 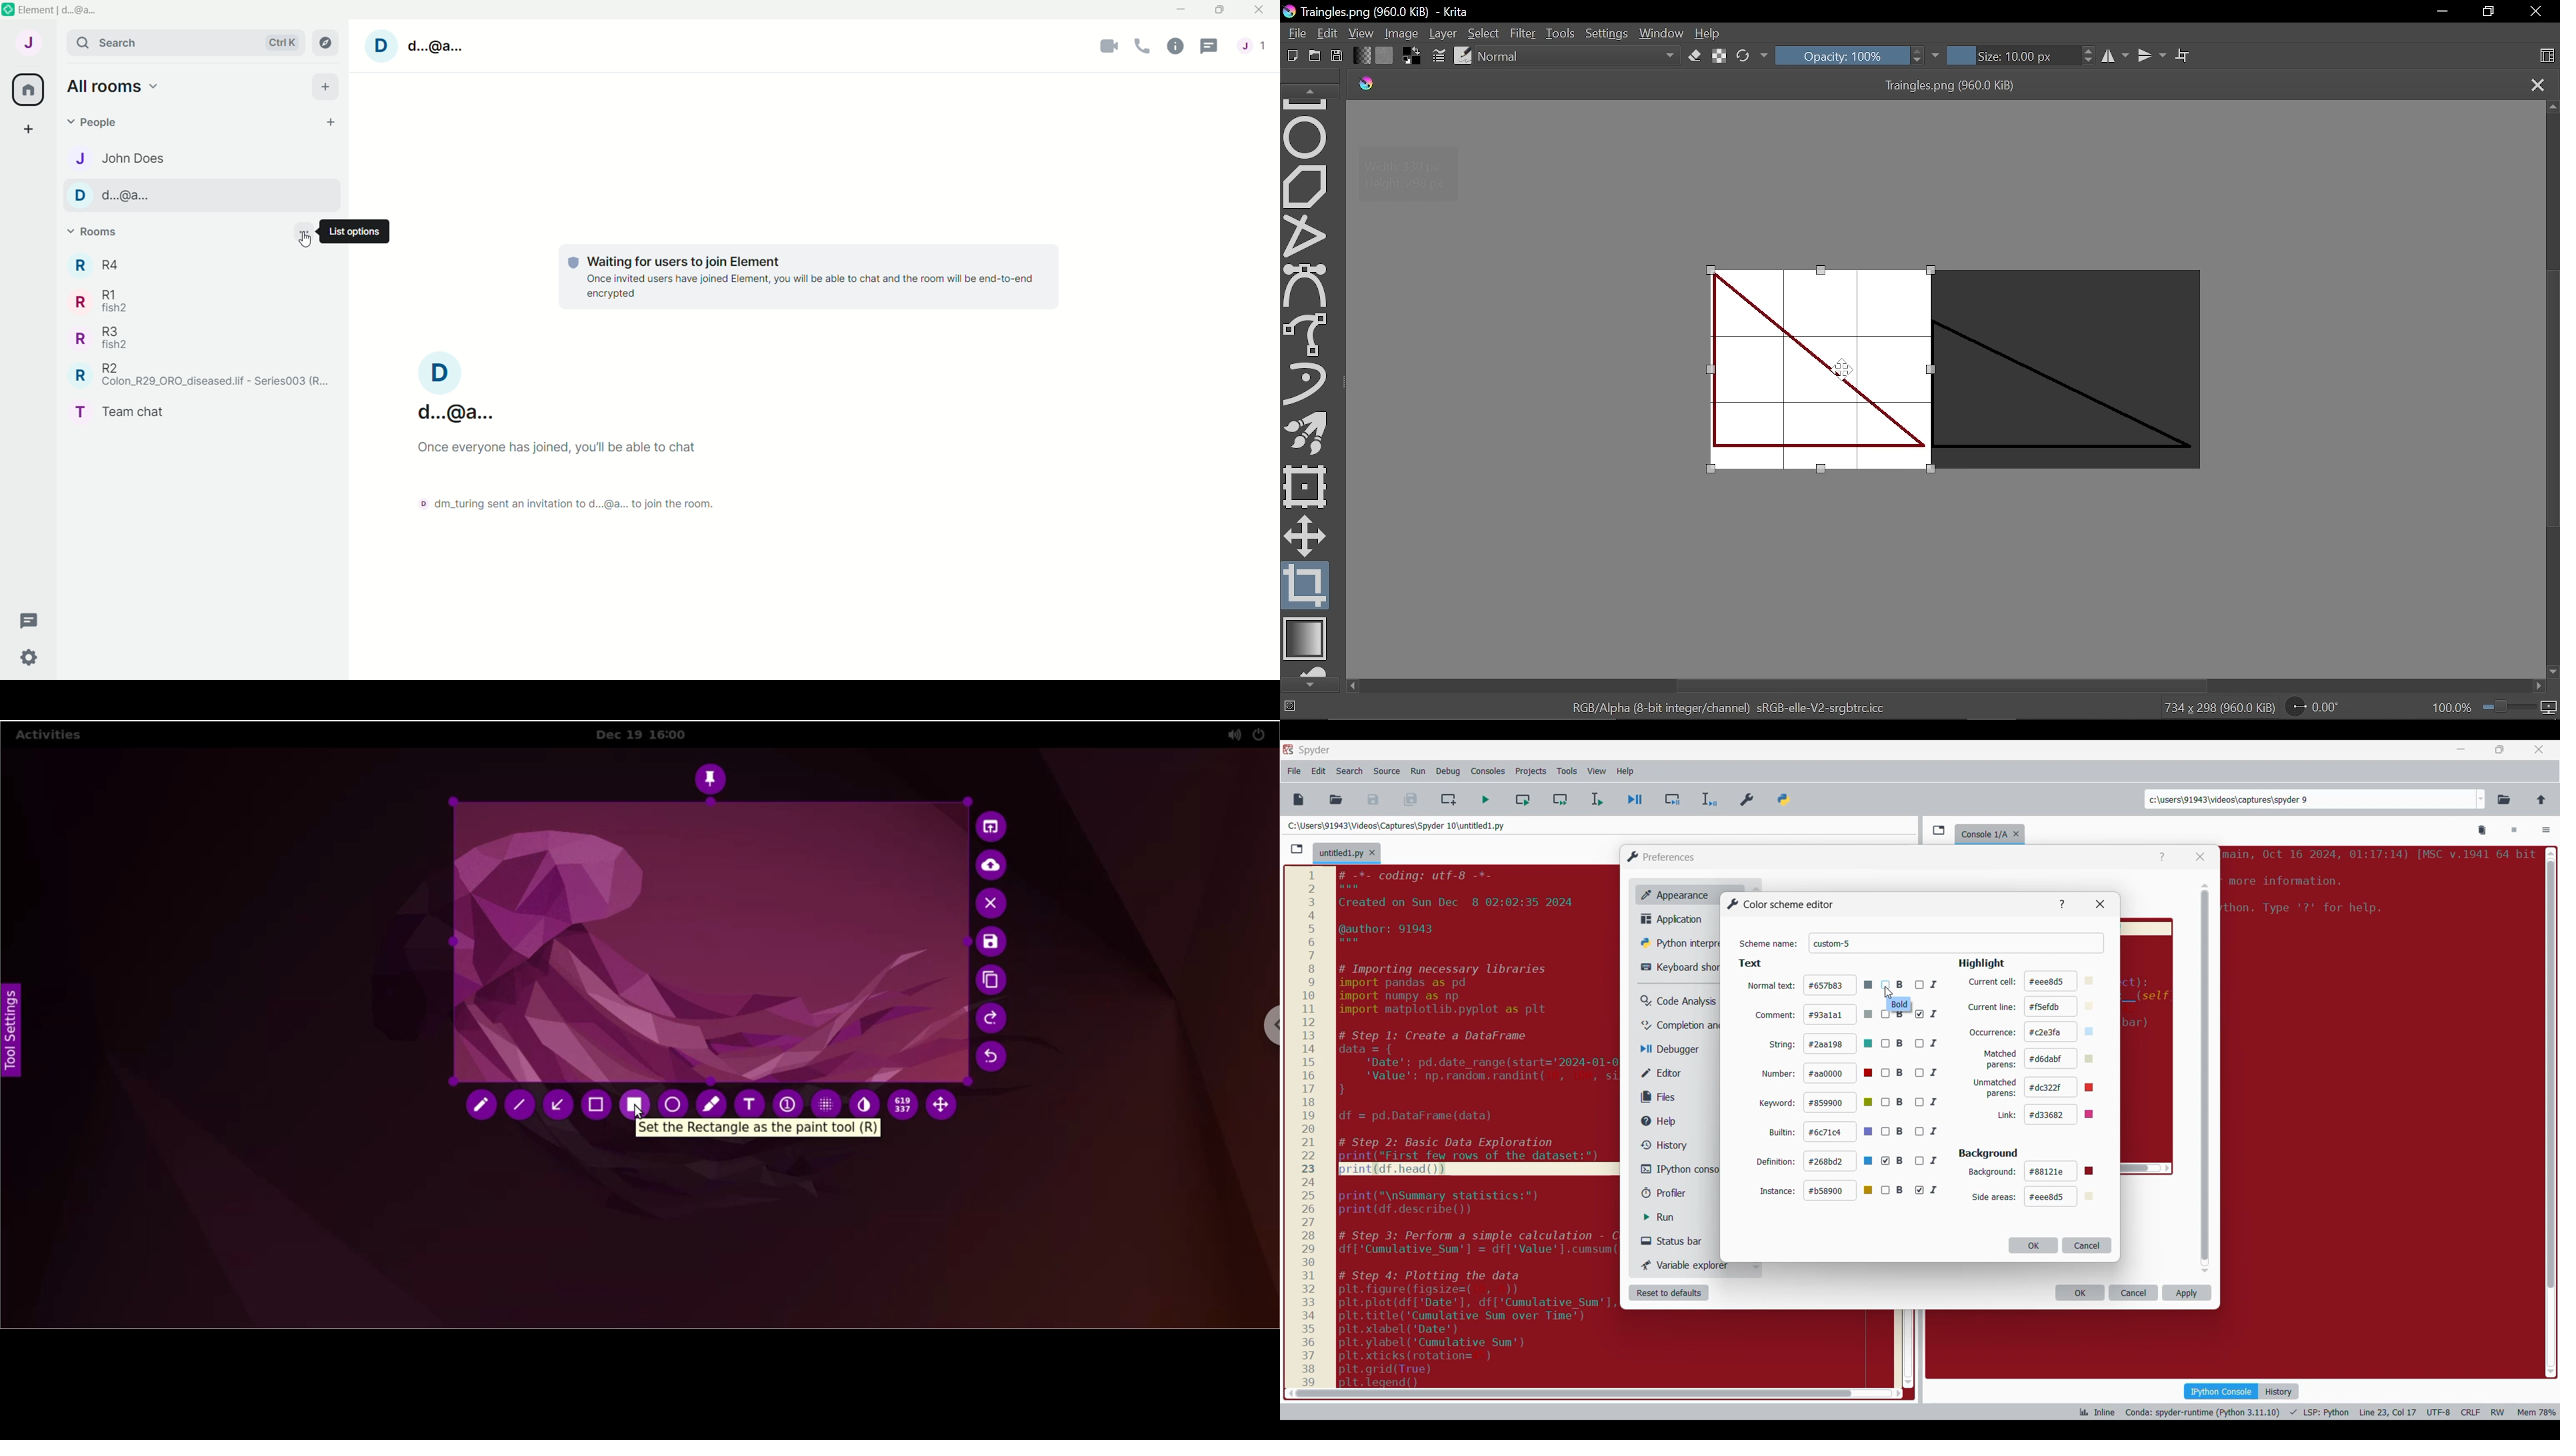 What do you see at coordinates (1671, 1073) in the screenshot?
I see `Editor` at bounding box center [1671, 1073].